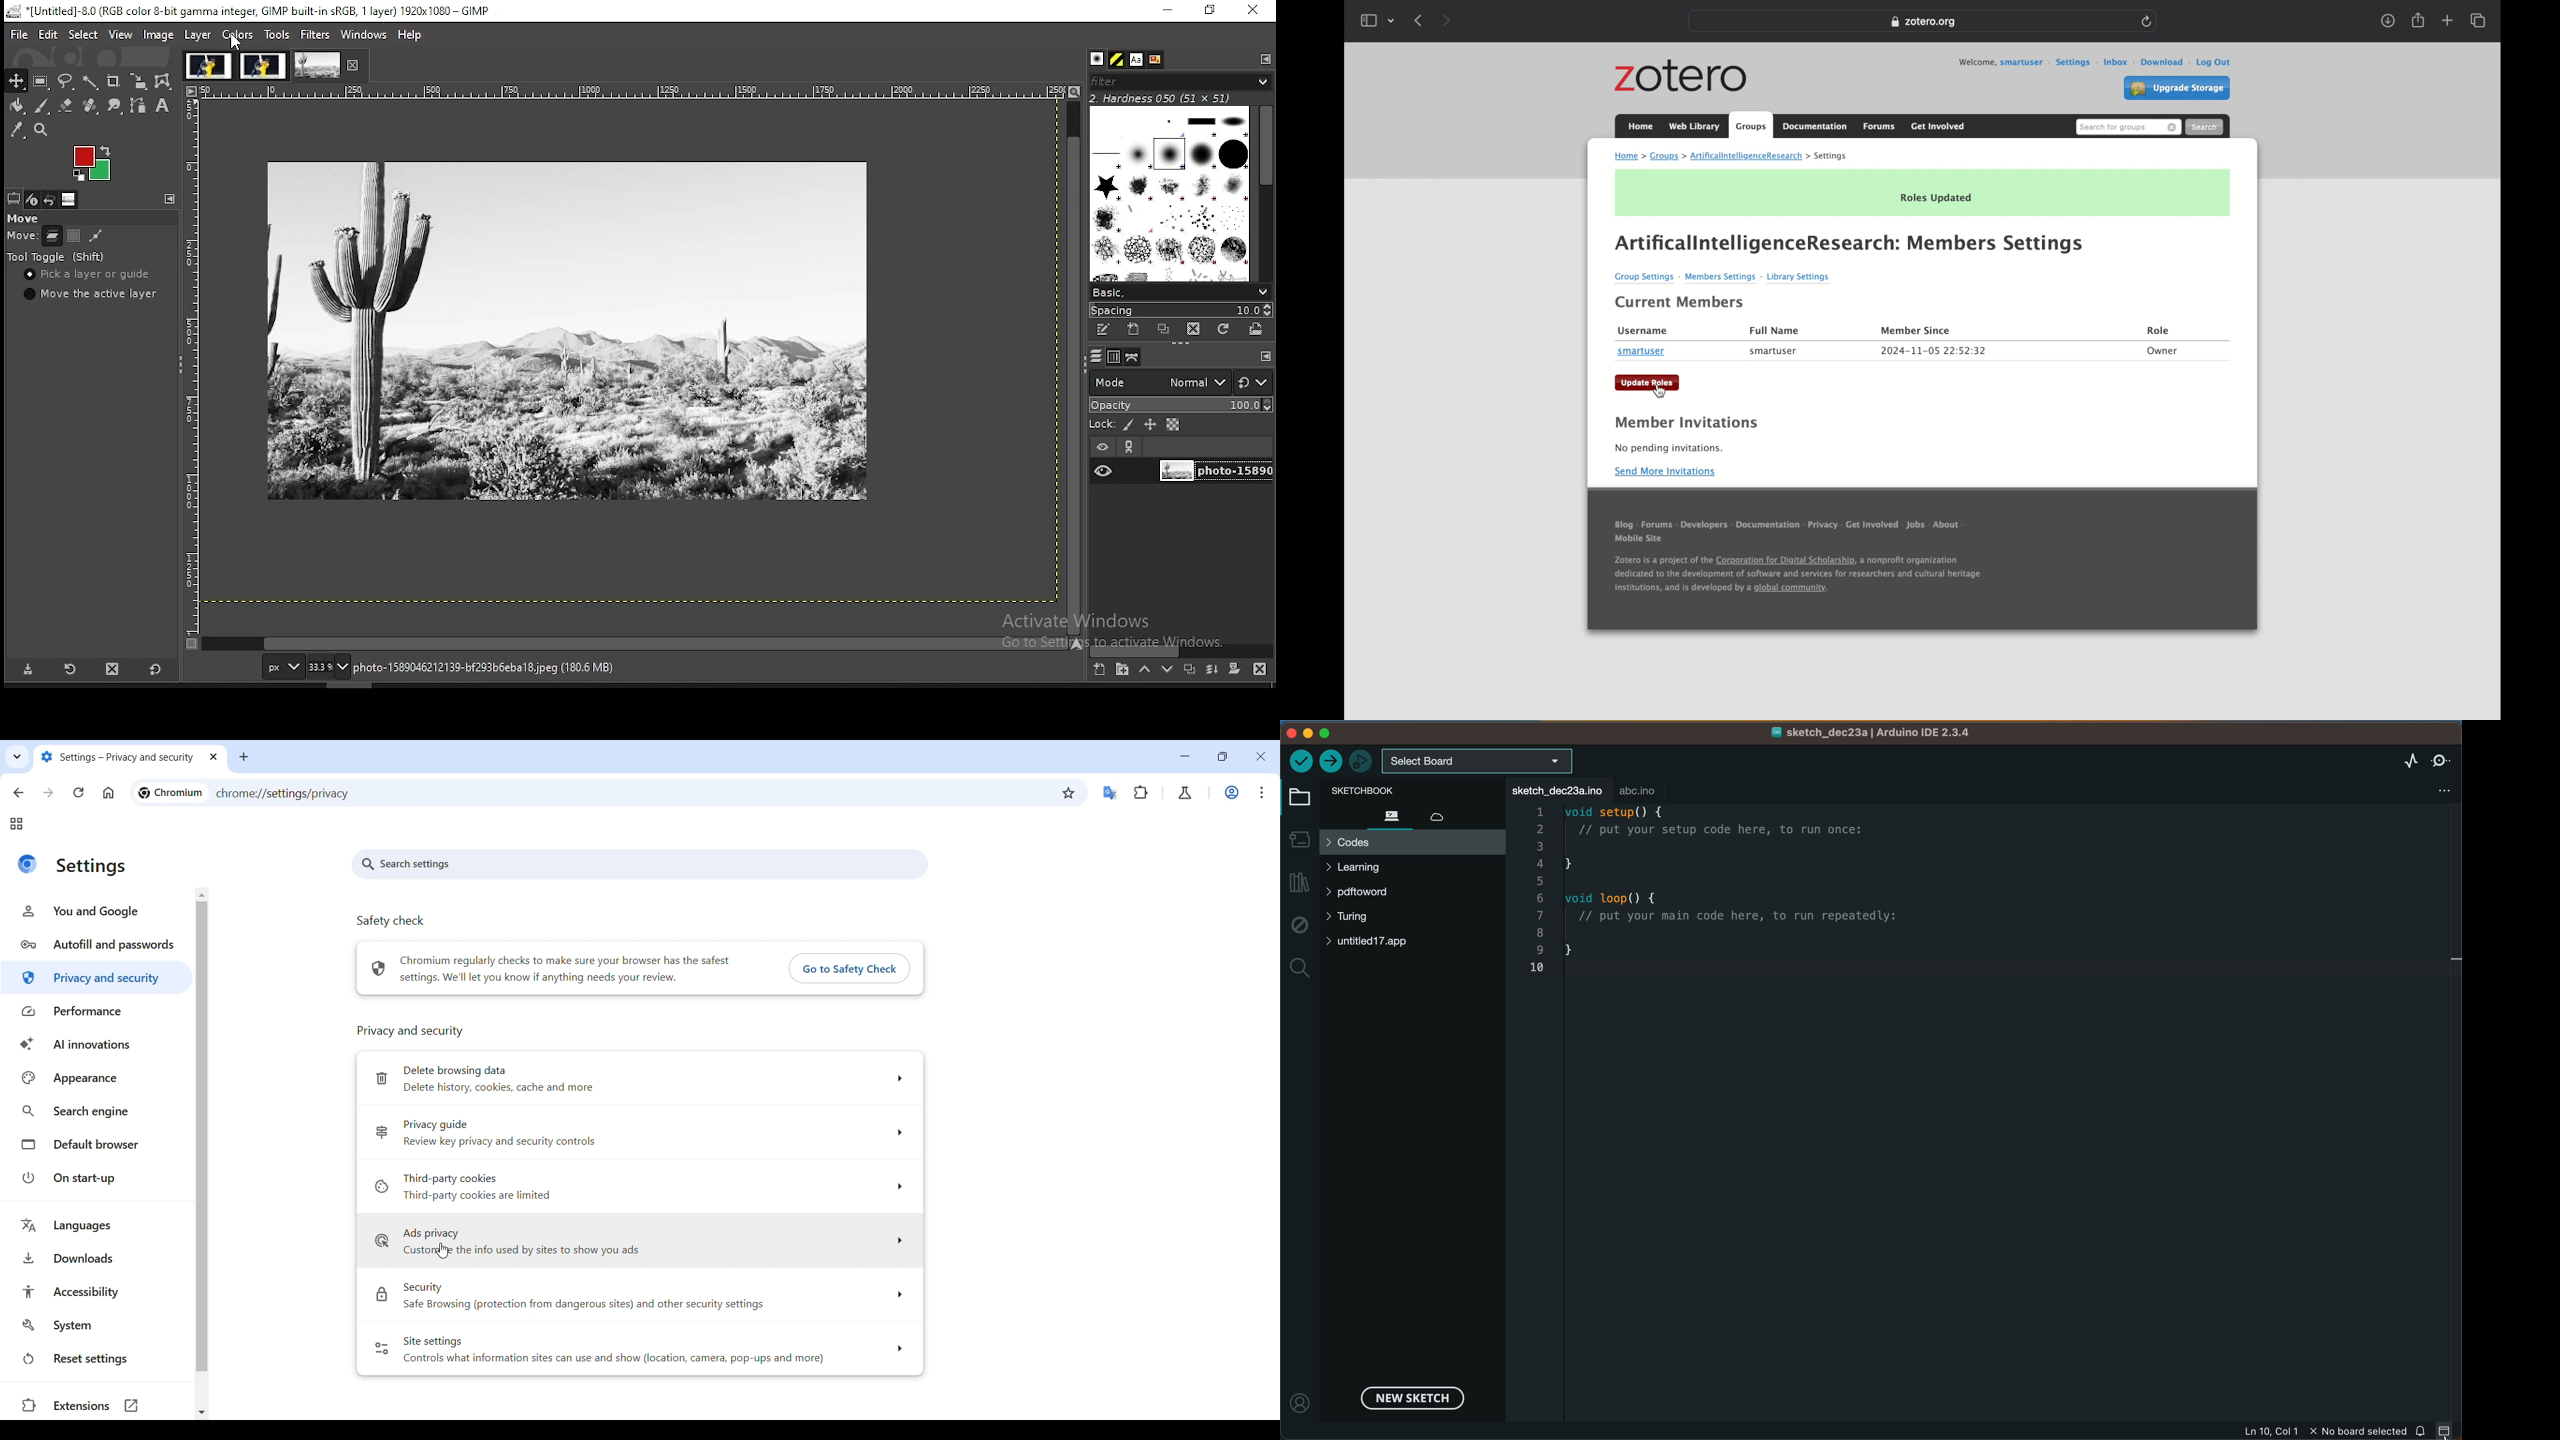 This screenshot has width=2576, height=1456. I want to click on 2024-11-05 22:52:32, so click(1929, 350).